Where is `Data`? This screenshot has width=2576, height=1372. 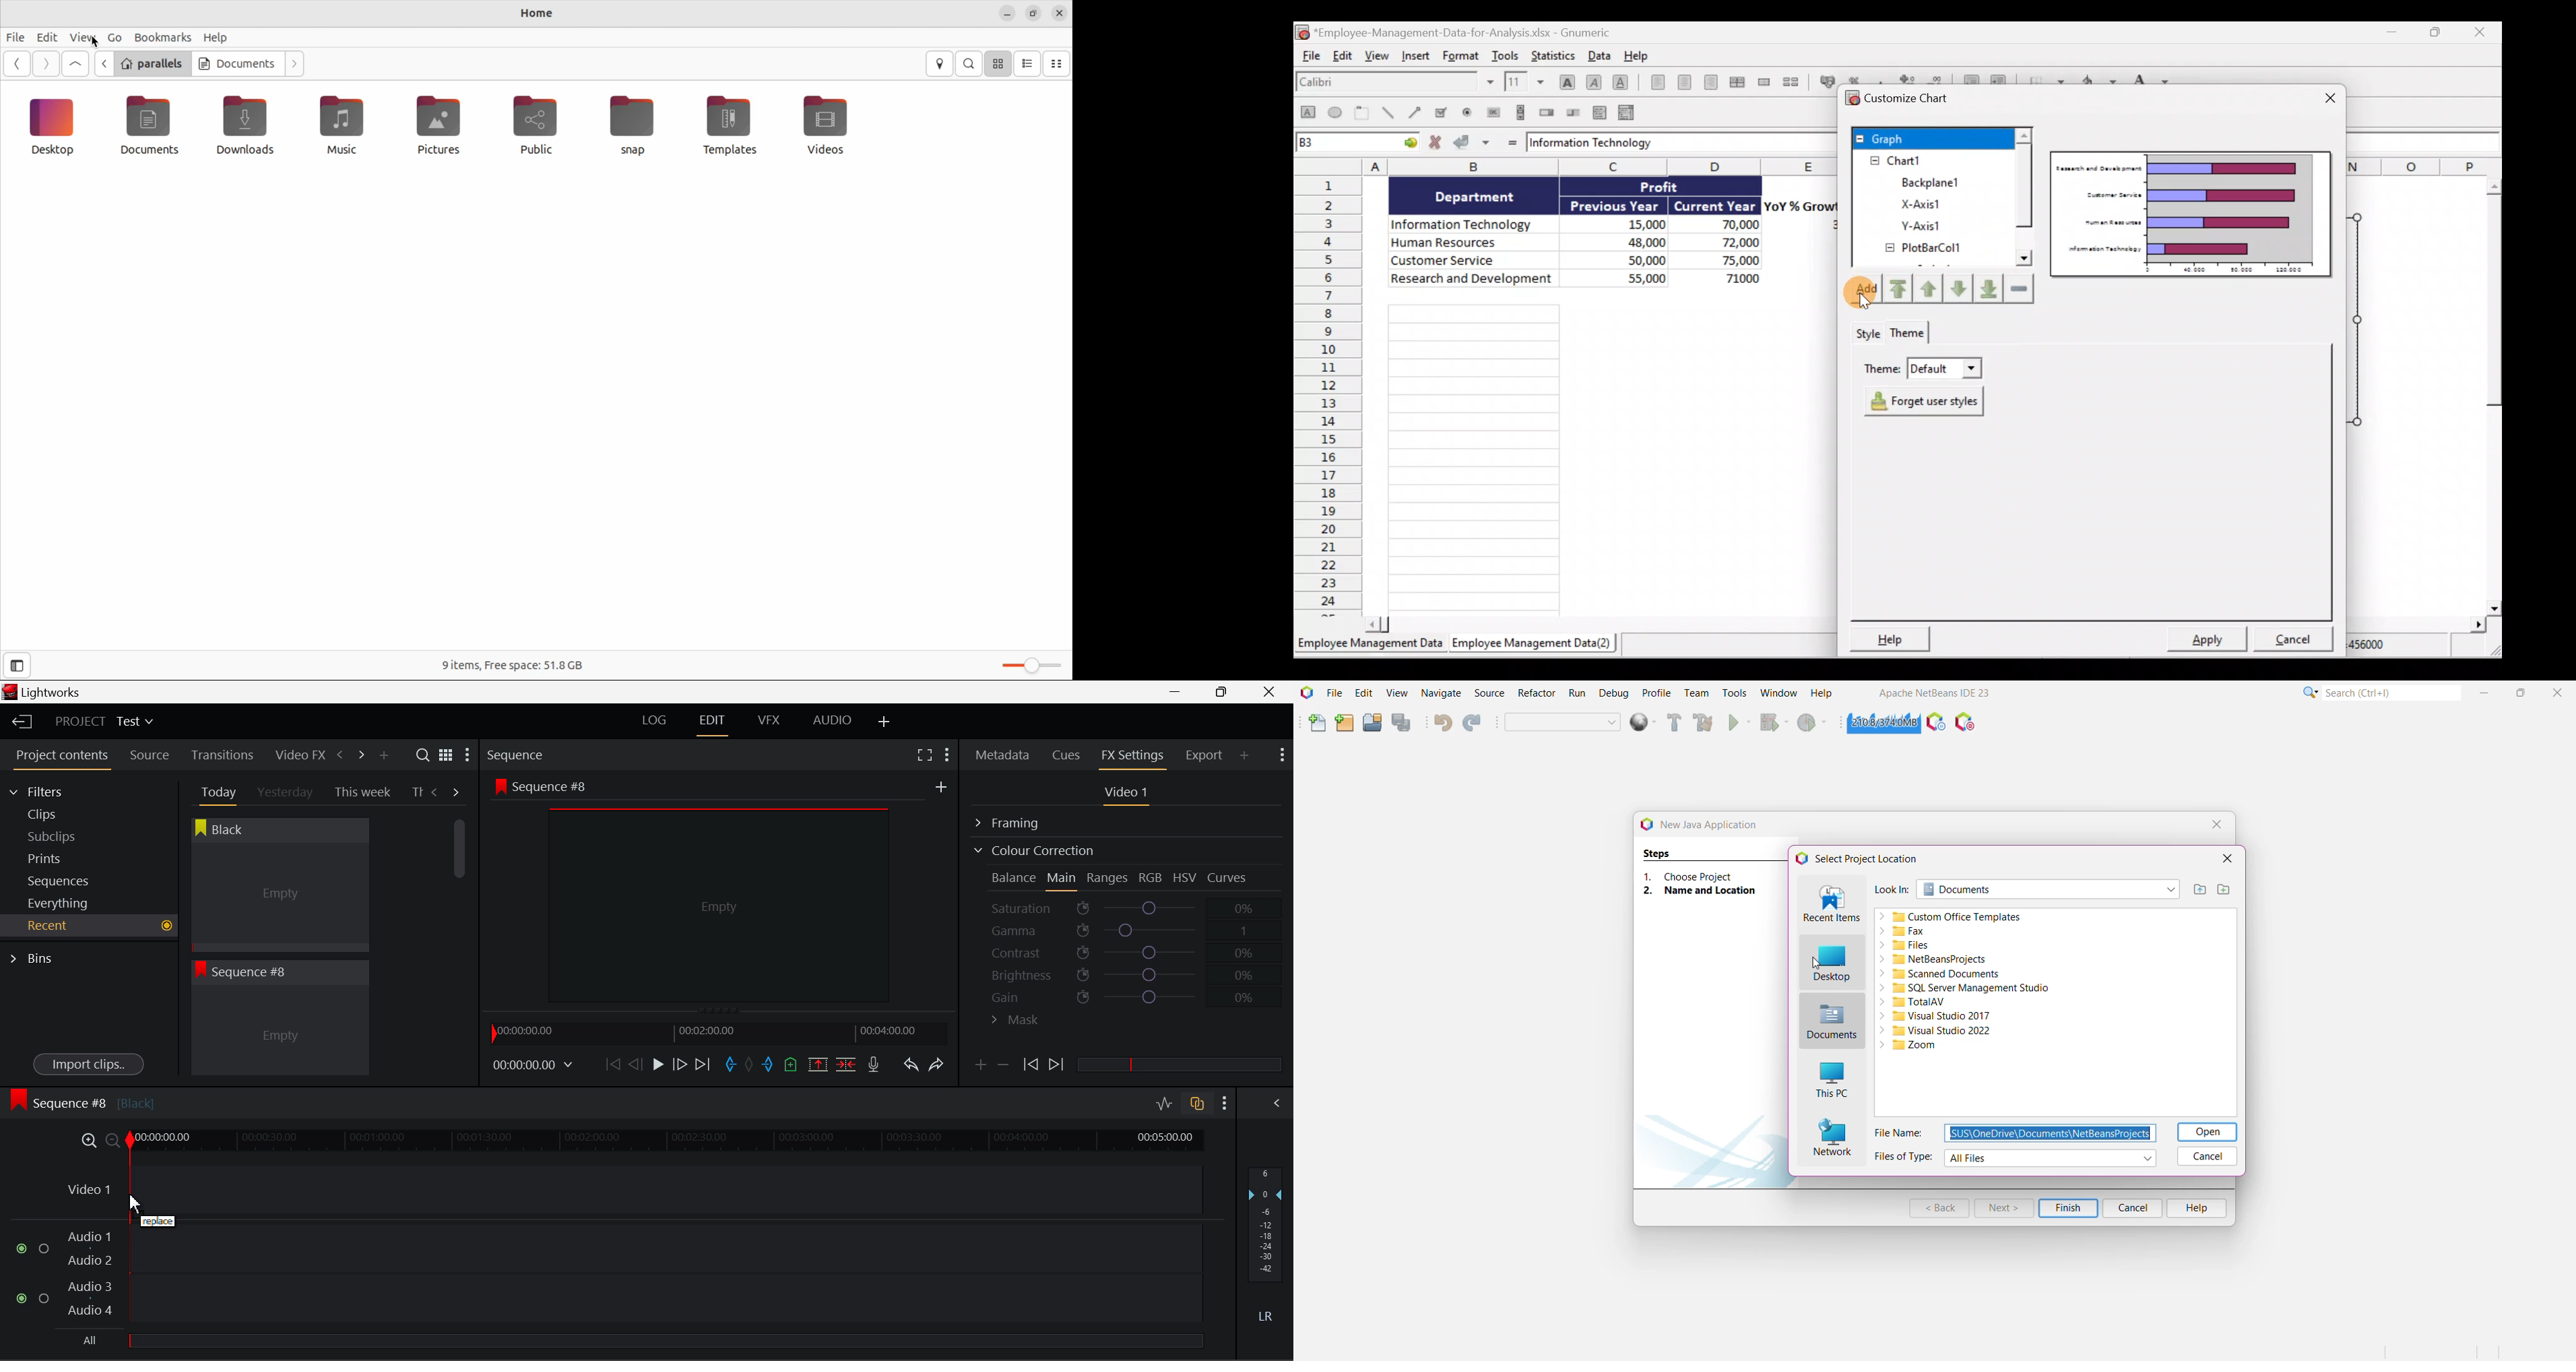
Data is located at coordinates (1606, 236).